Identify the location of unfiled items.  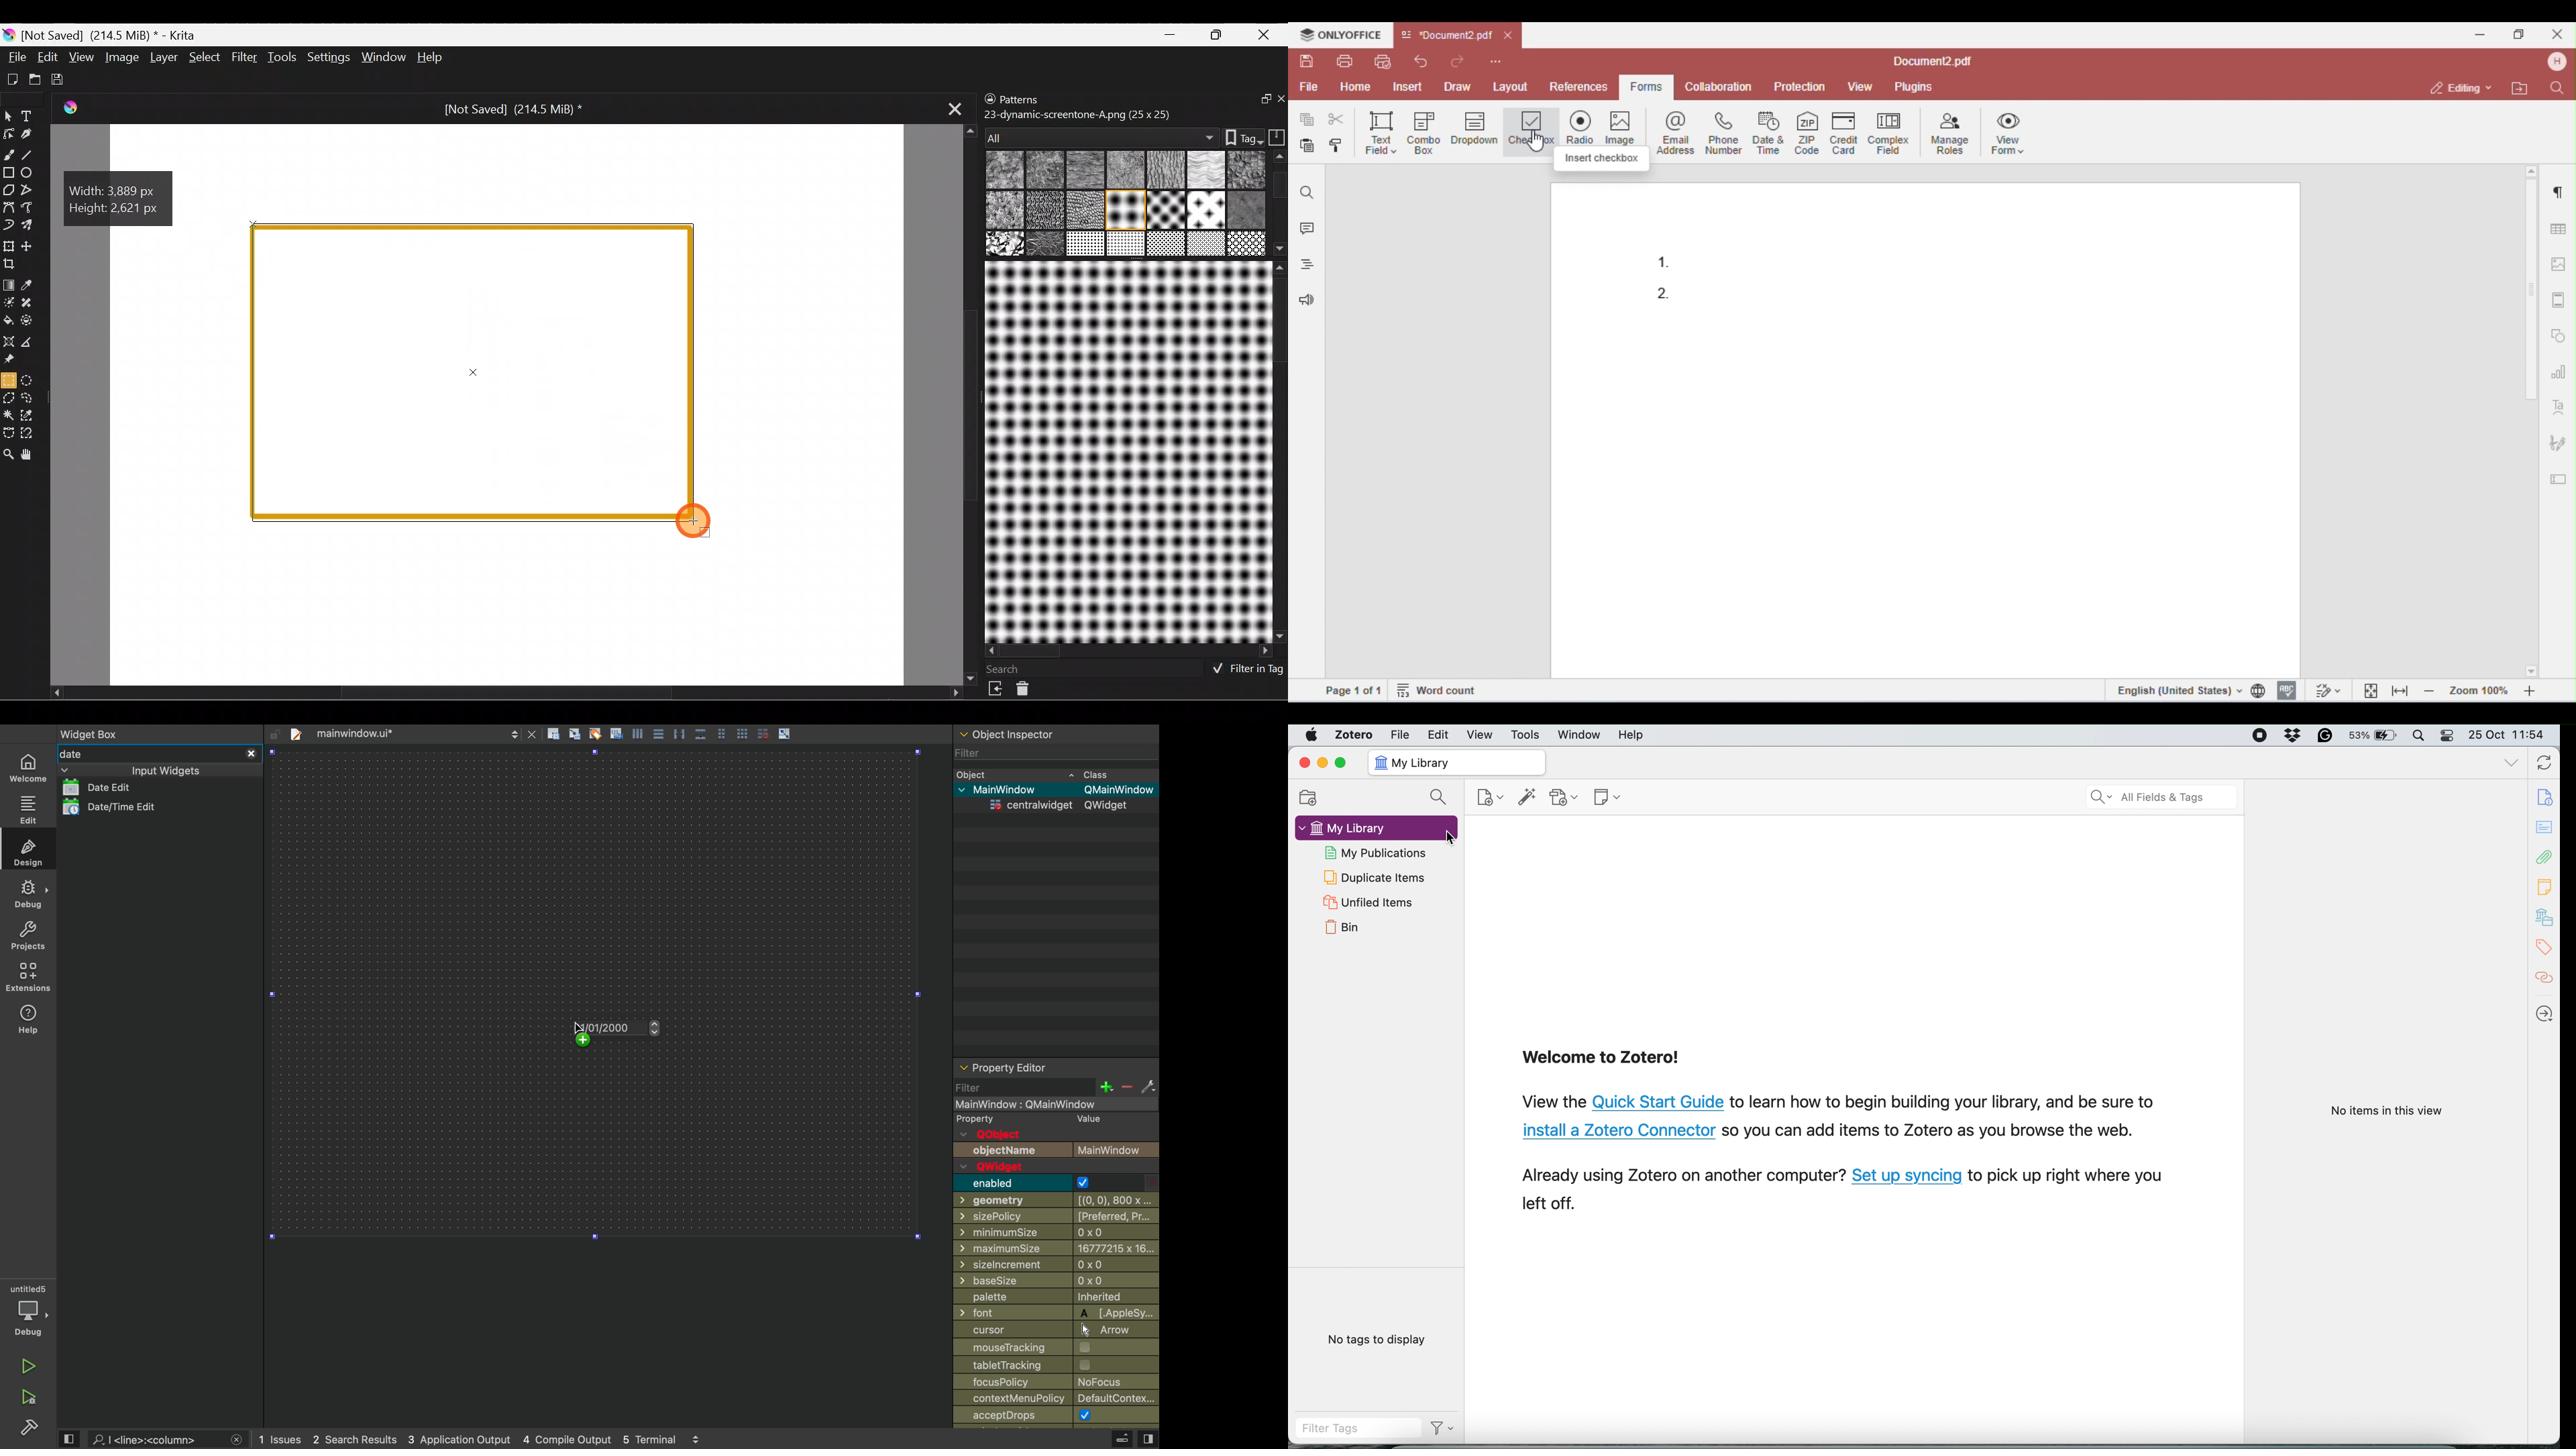
(1366, 903).